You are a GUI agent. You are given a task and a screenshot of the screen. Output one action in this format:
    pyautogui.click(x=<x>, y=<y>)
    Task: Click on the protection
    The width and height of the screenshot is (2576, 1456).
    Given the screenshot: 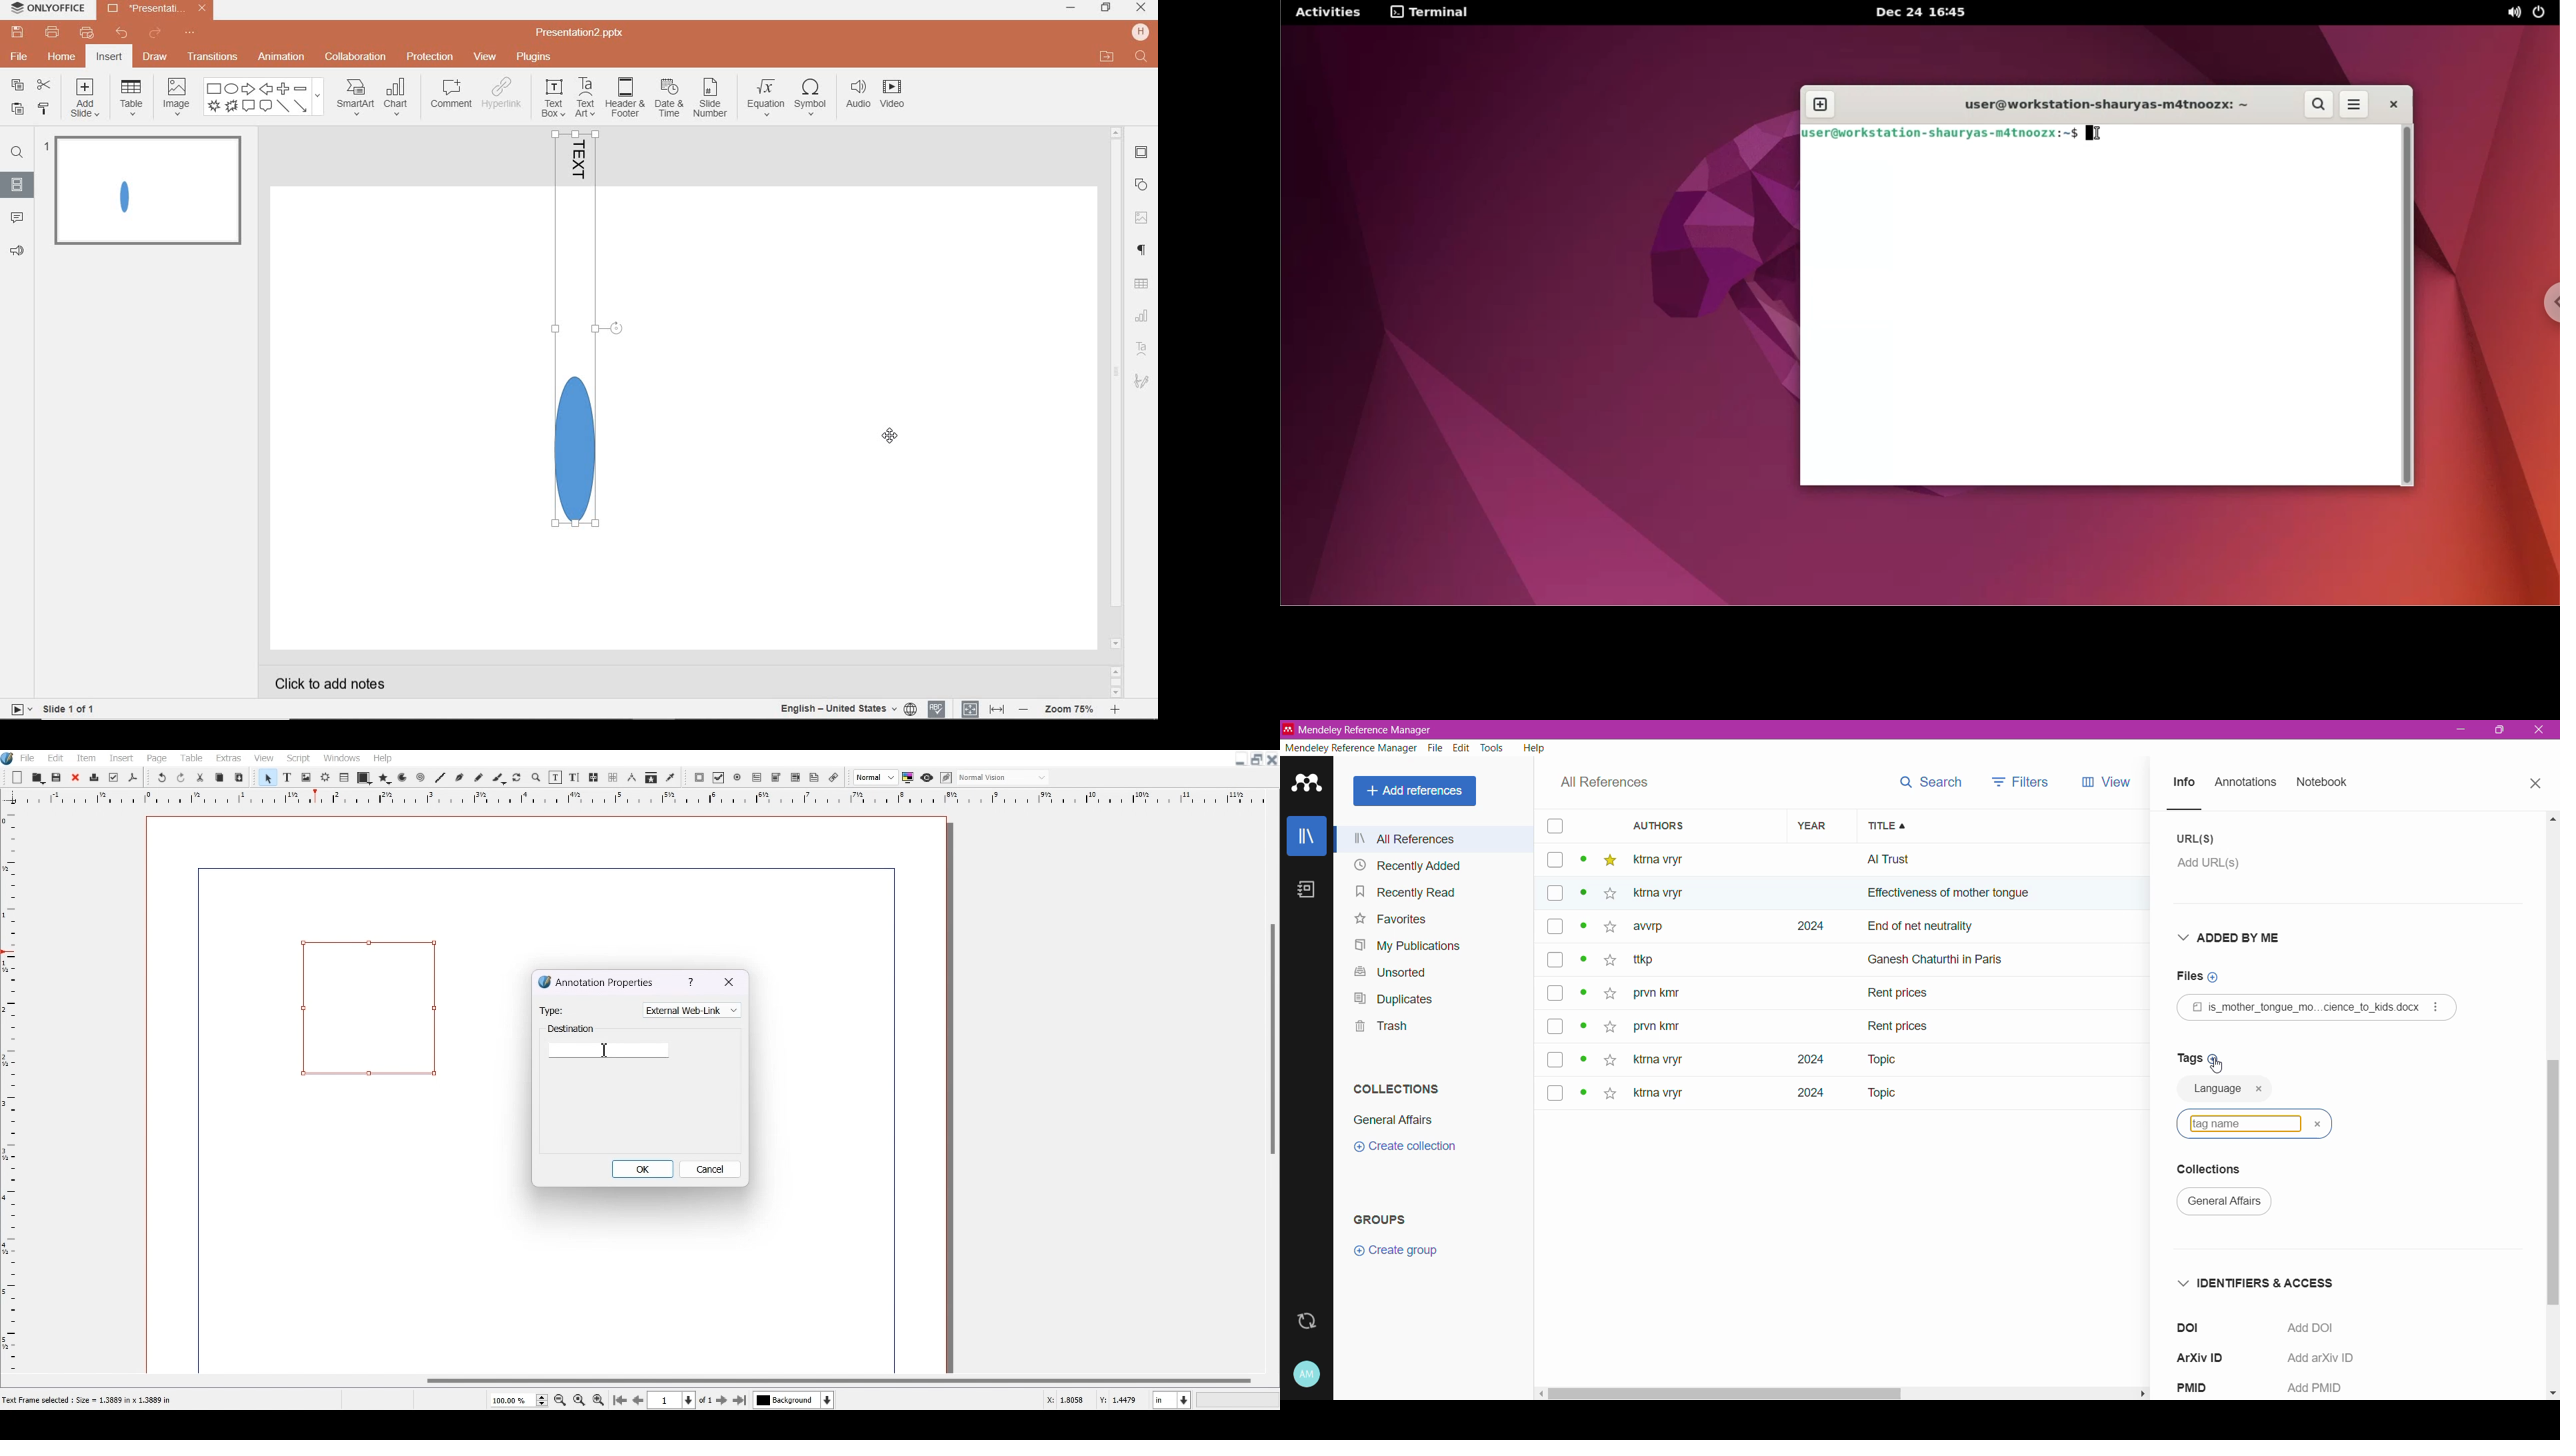 What is the action you would take?
    pyautogui.click(x=430, y=57)
    